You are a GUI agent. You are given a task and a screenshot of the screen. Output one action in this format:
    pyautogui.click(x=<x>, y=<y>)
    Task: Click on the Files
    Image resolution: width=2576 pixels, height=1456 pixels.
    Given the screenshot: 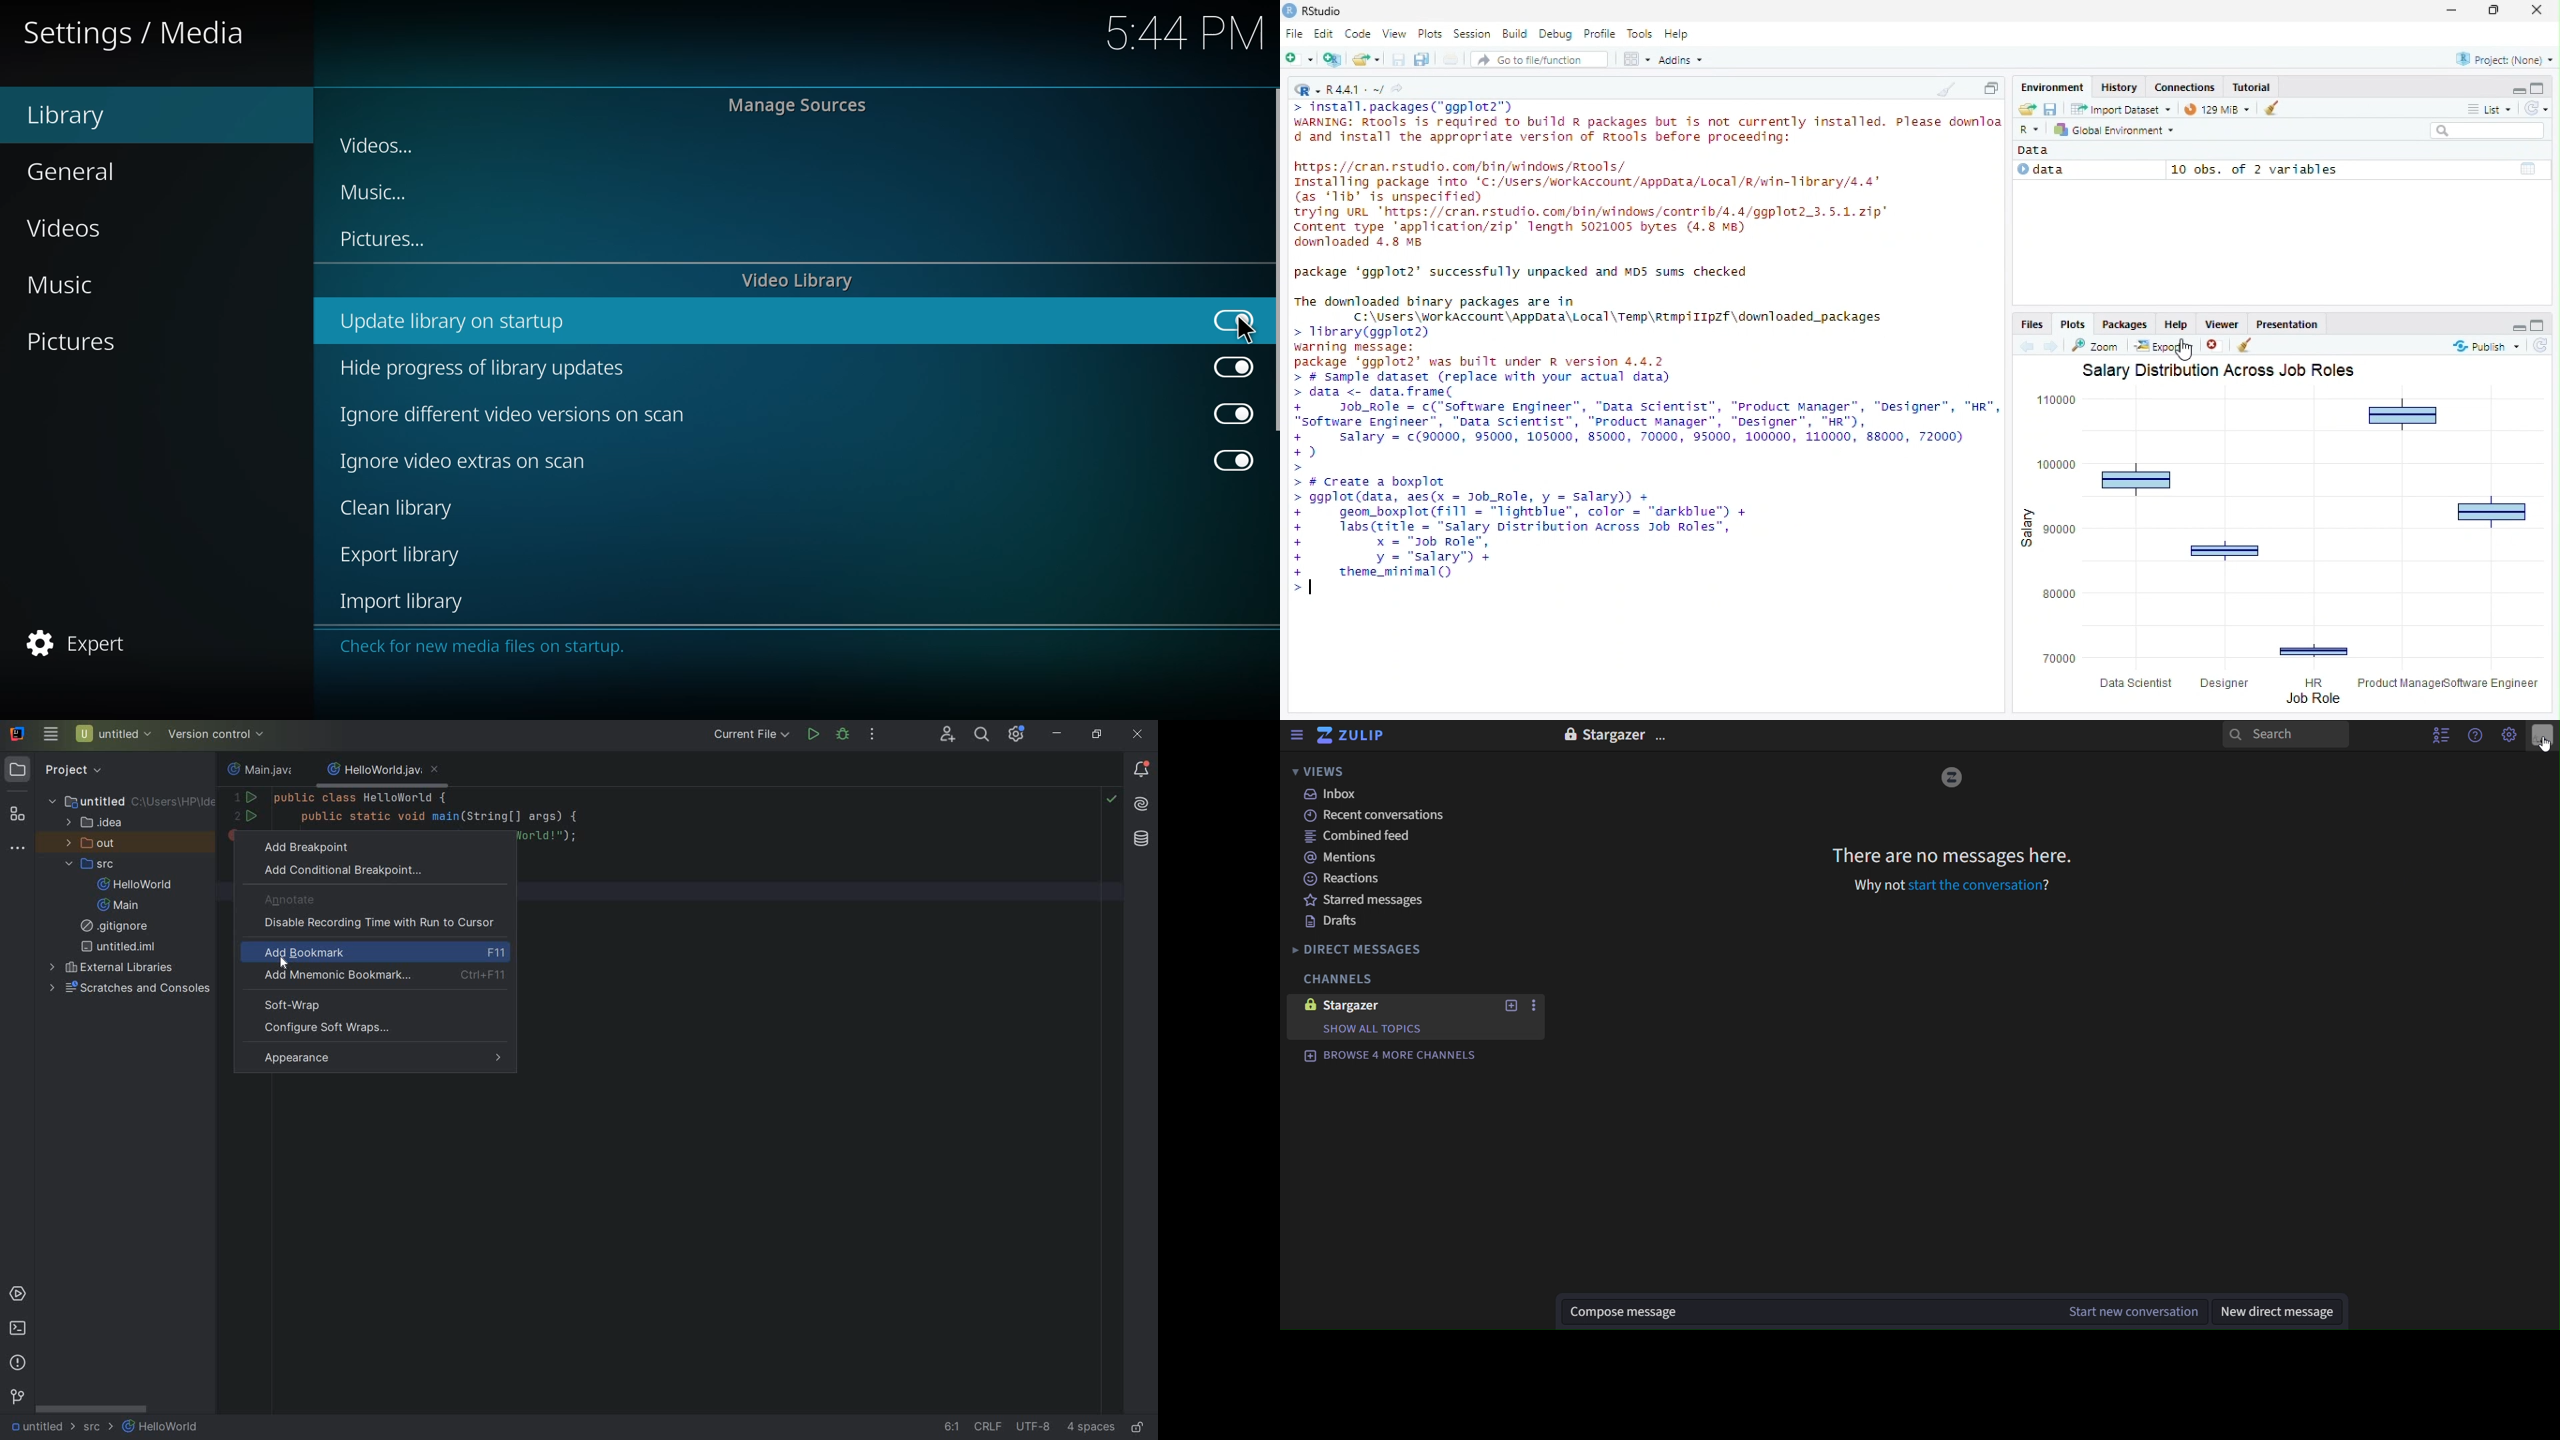 What is the action you would take?
    pyautogui.click(x=2033, y=324)
    